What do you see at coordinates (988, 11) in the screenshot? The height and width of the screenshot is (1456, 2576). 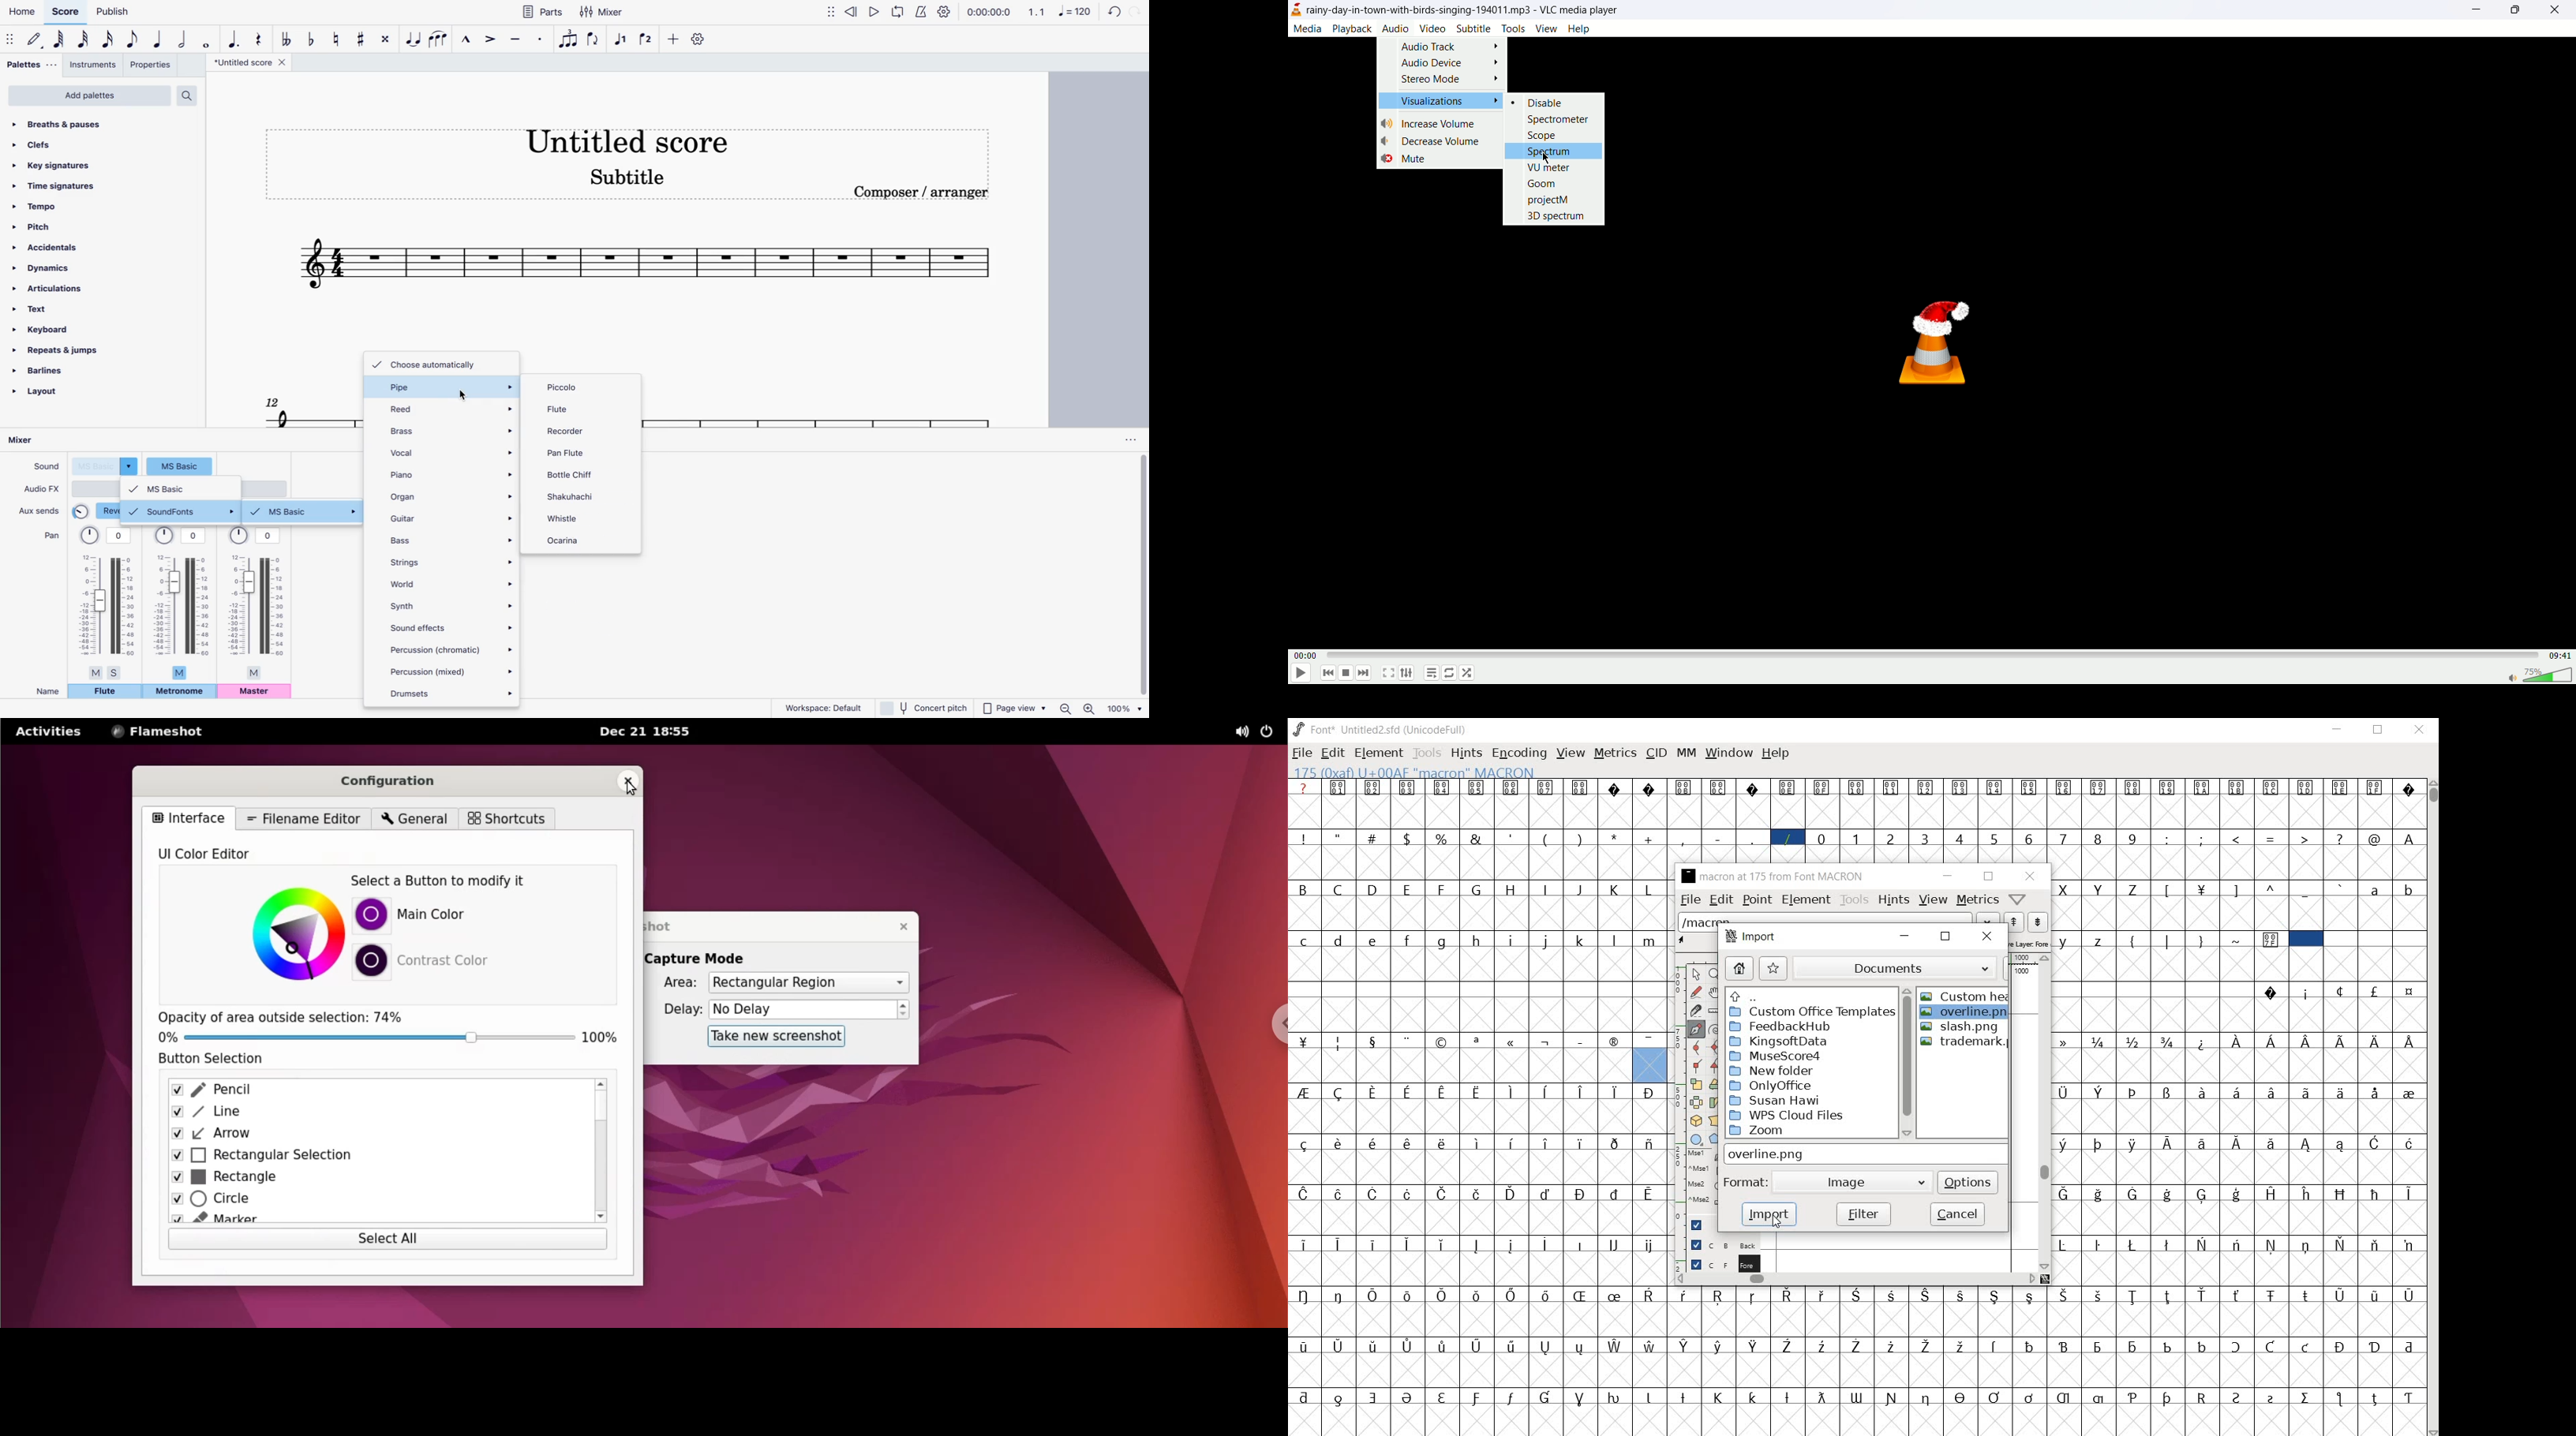 I see `time` at bounding box center [988, 11].